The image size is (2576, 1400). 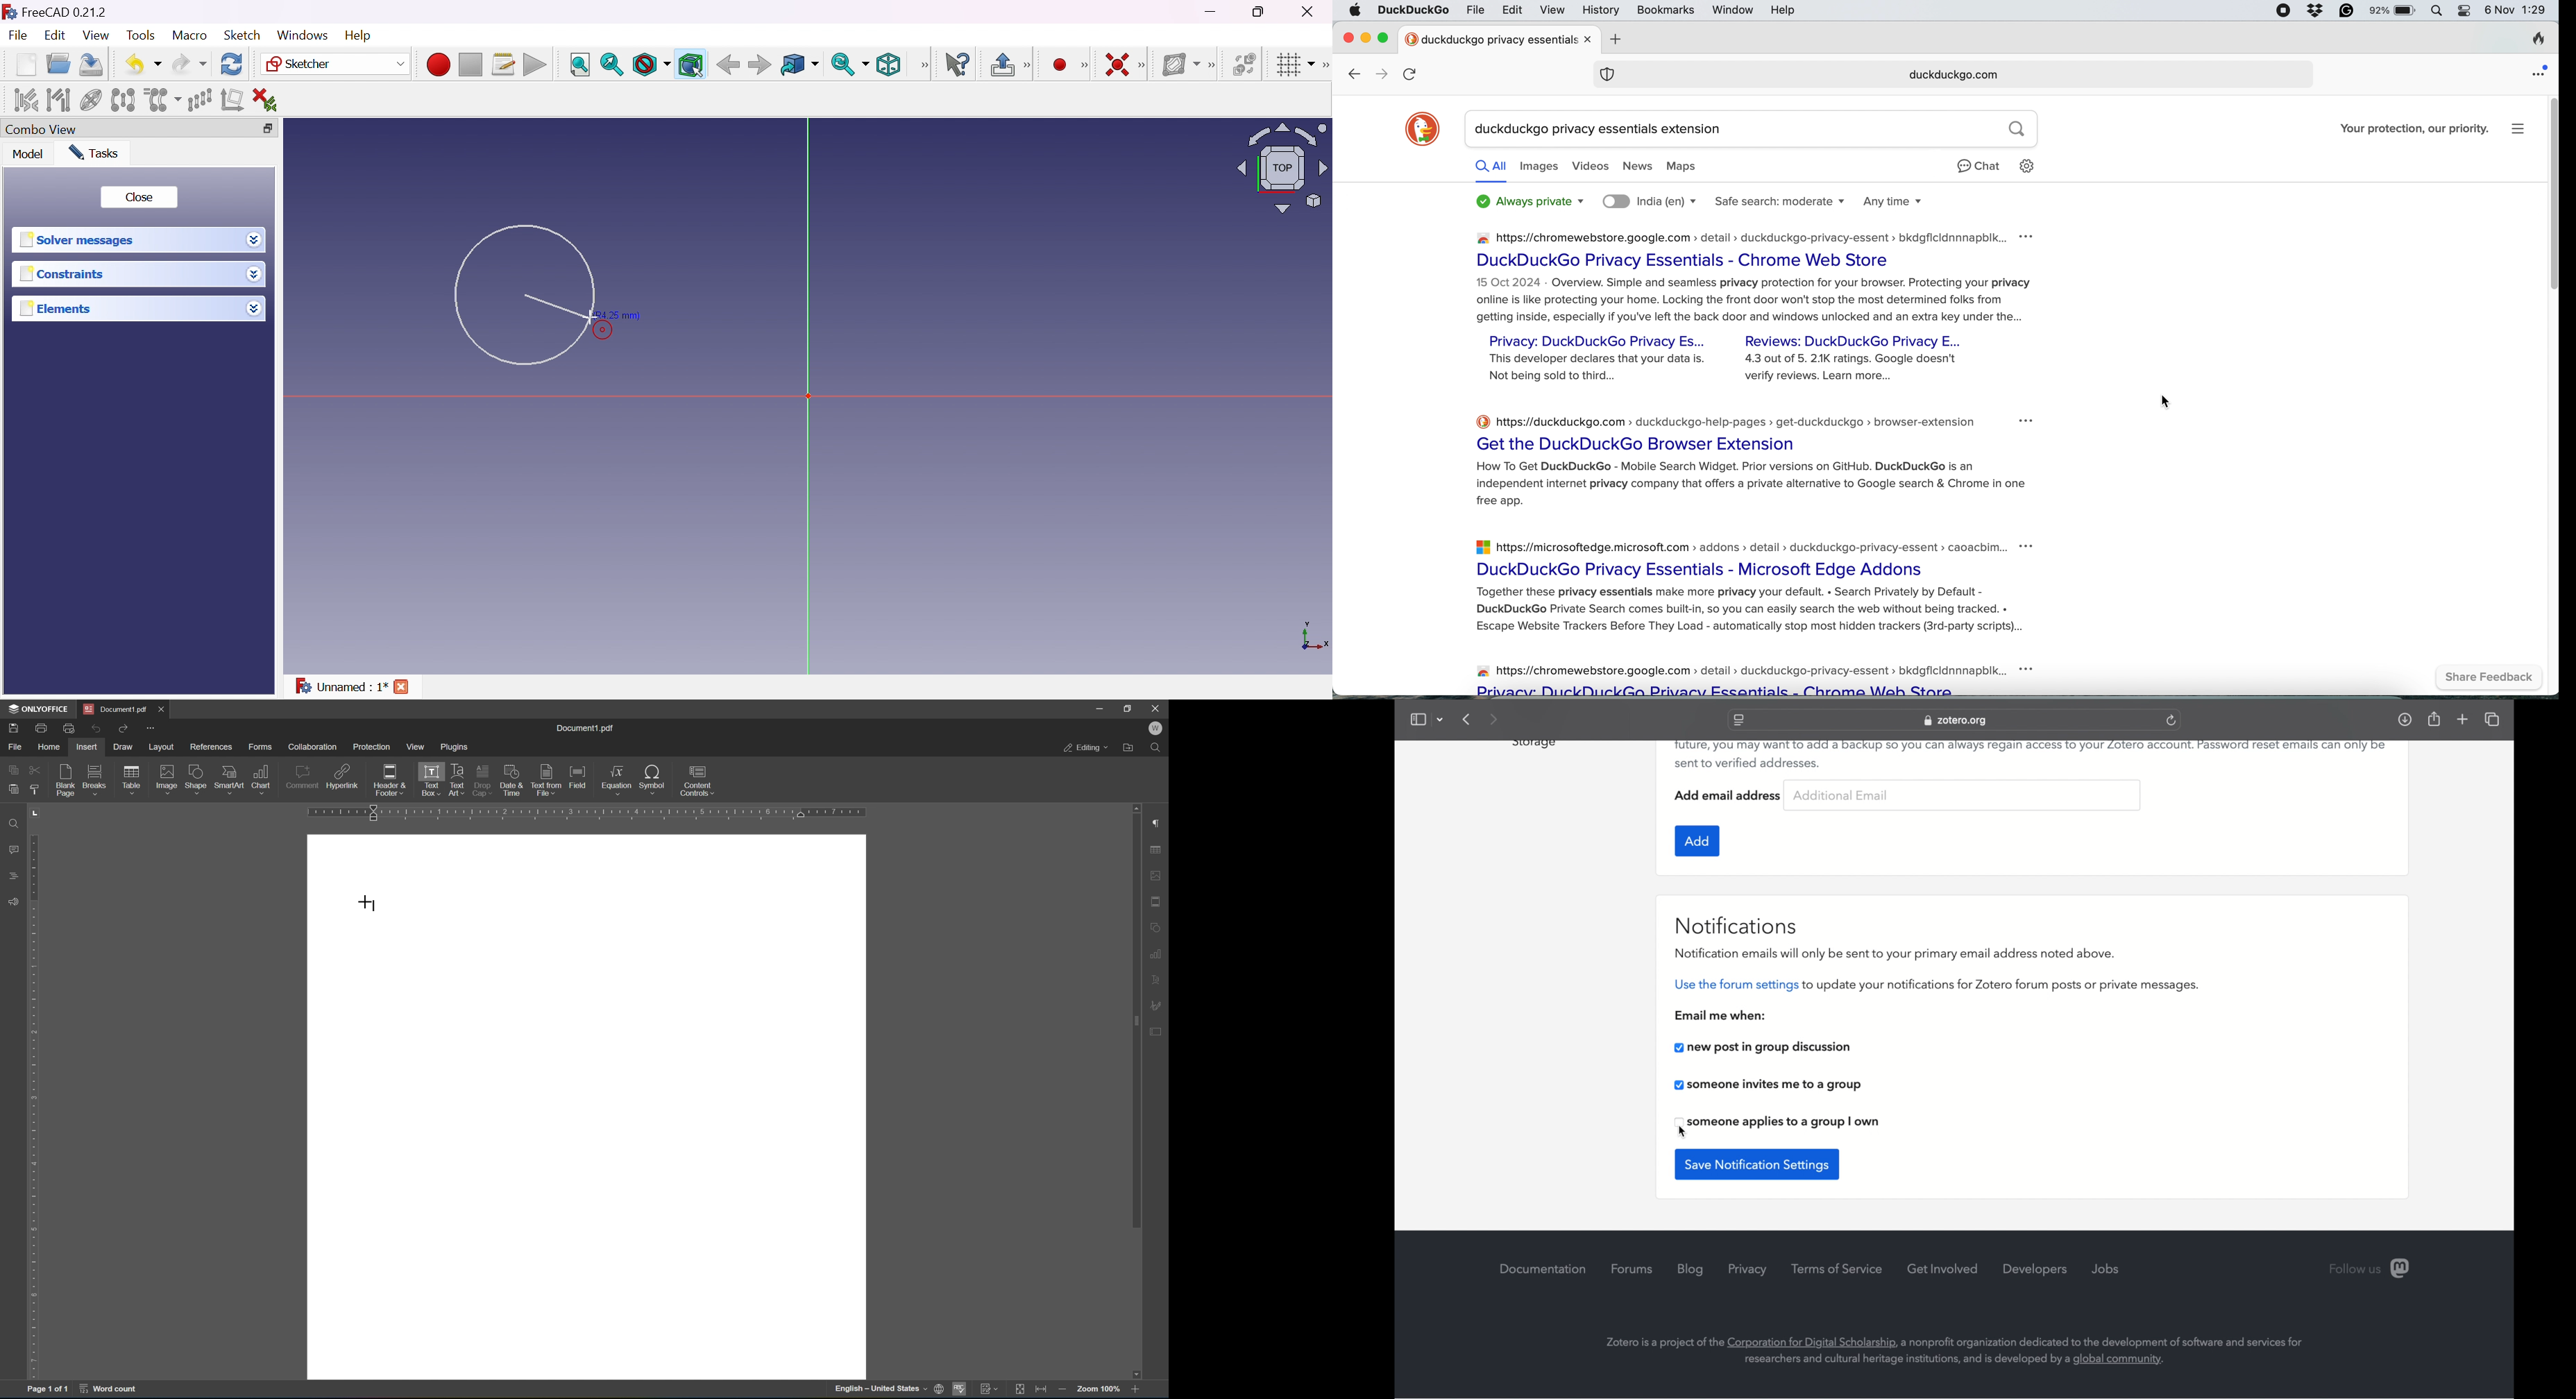 What do you see at coordinates (2105, 1268) in the screenshot?
I see `jobs` at bounding box center [2105, 1268].